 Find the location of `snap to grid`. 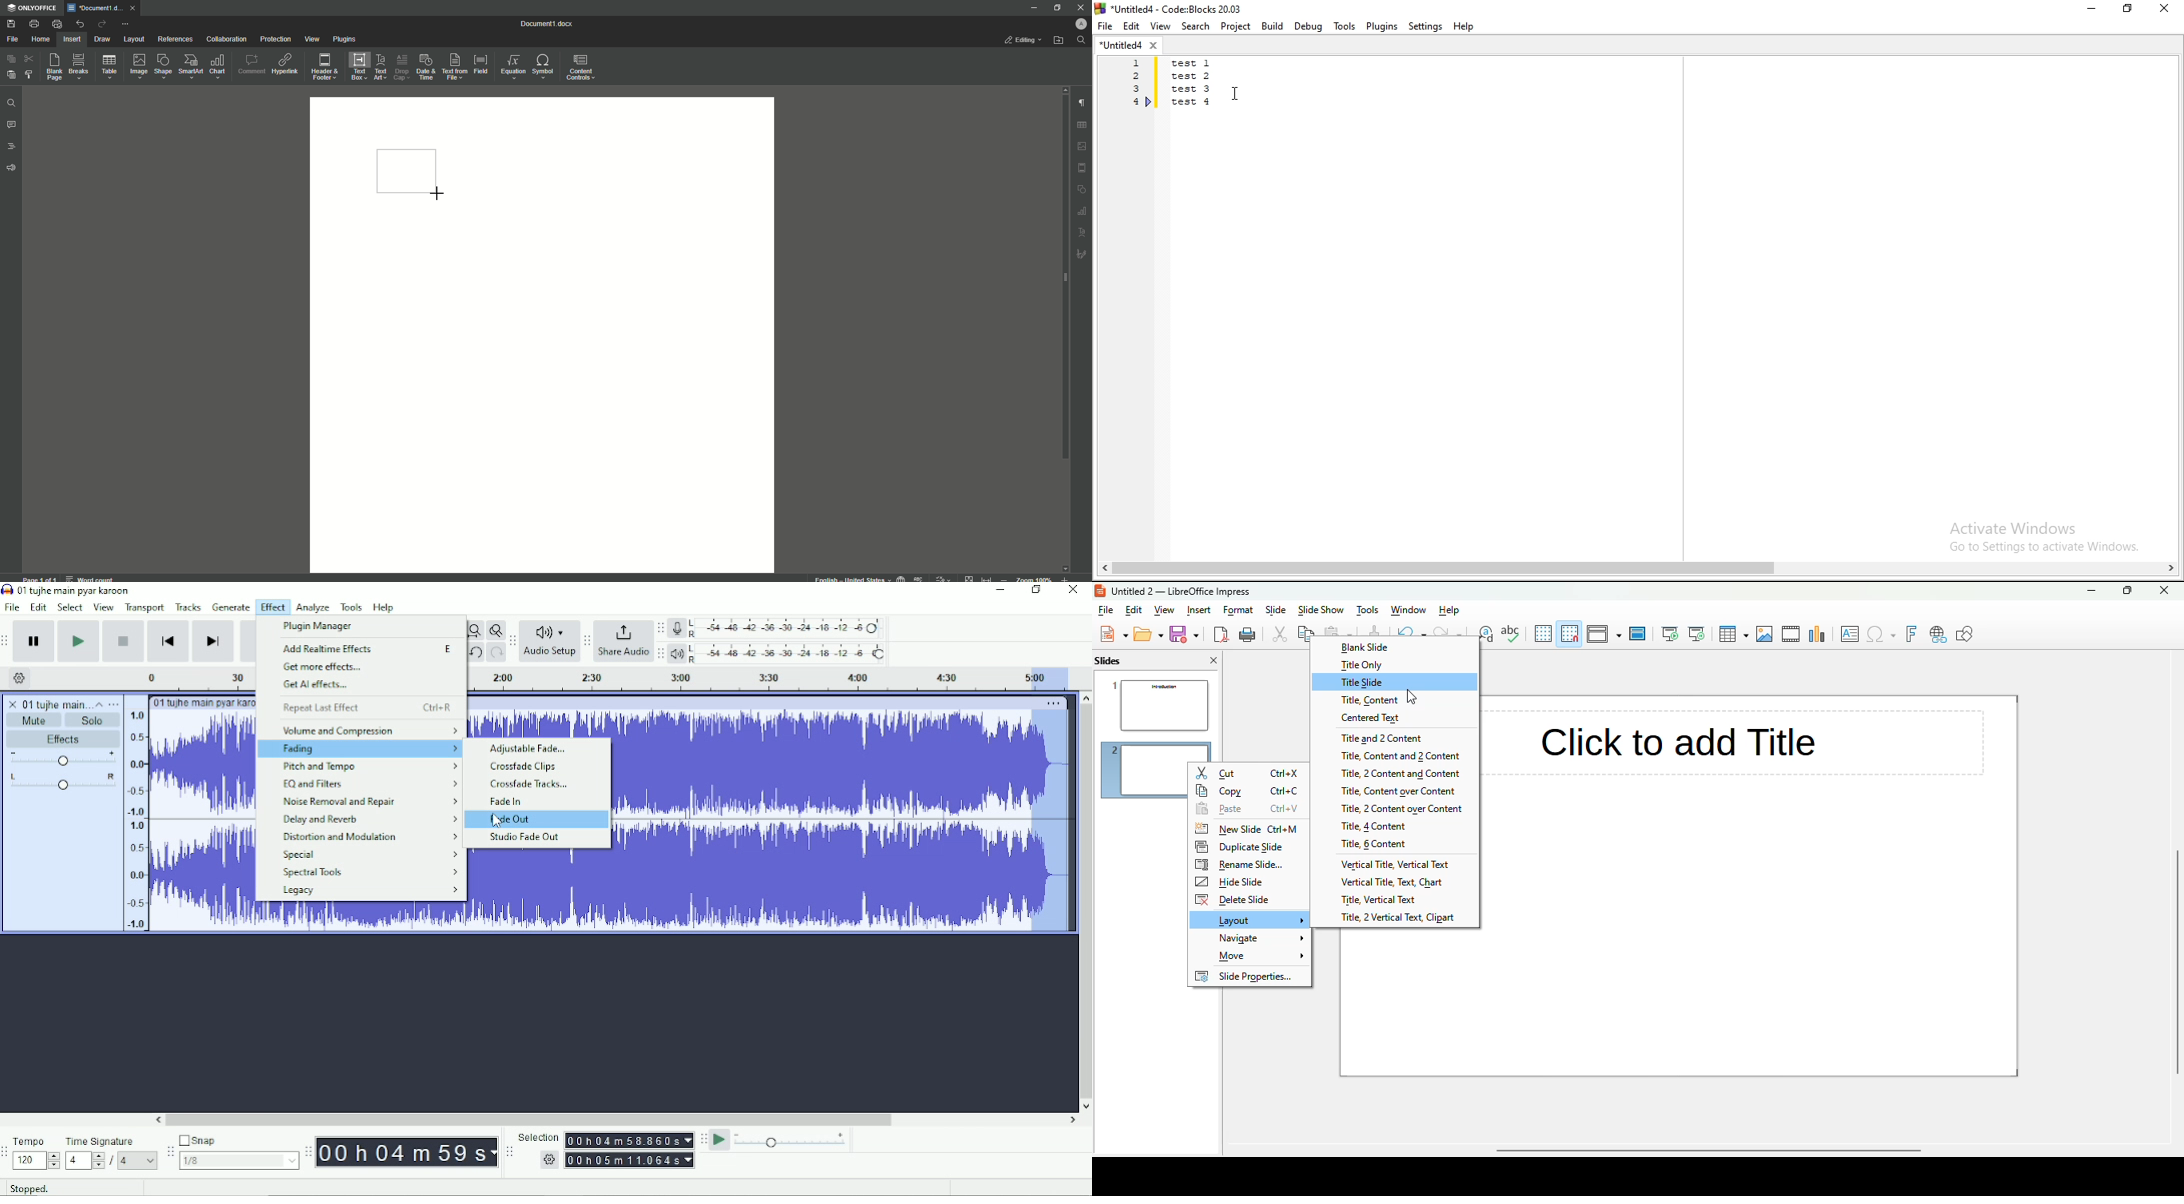

snap to grid is located at coordinates (1570, 633).